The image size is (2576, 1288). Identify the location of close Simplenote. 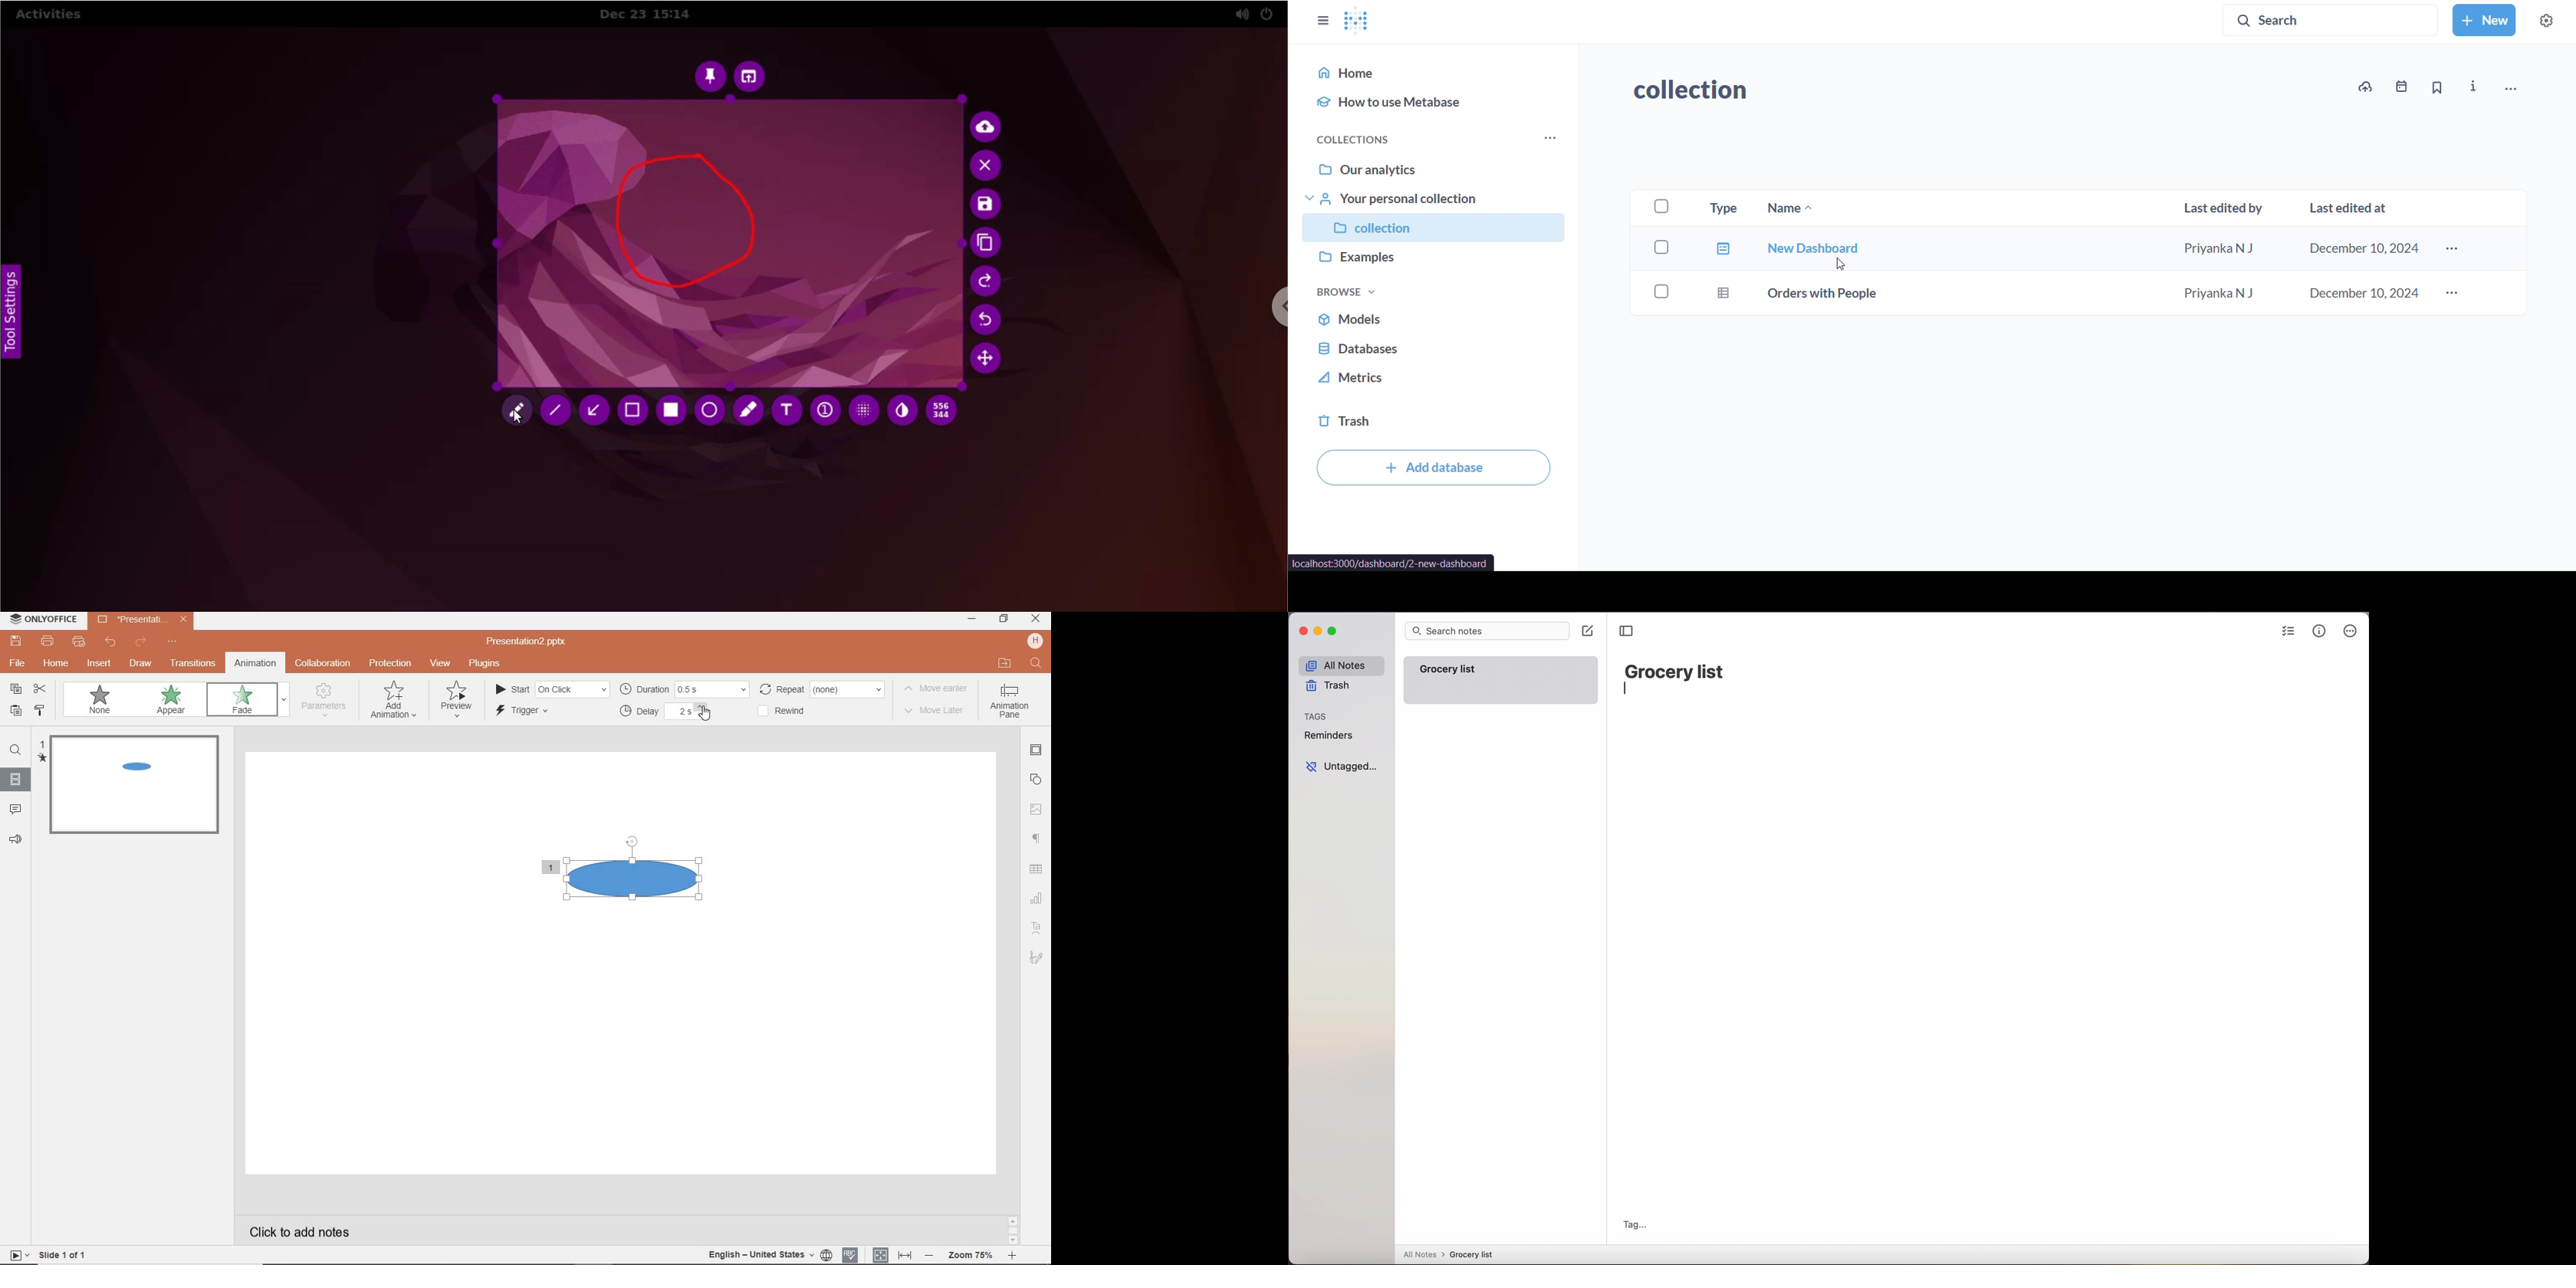
(1303, 632).